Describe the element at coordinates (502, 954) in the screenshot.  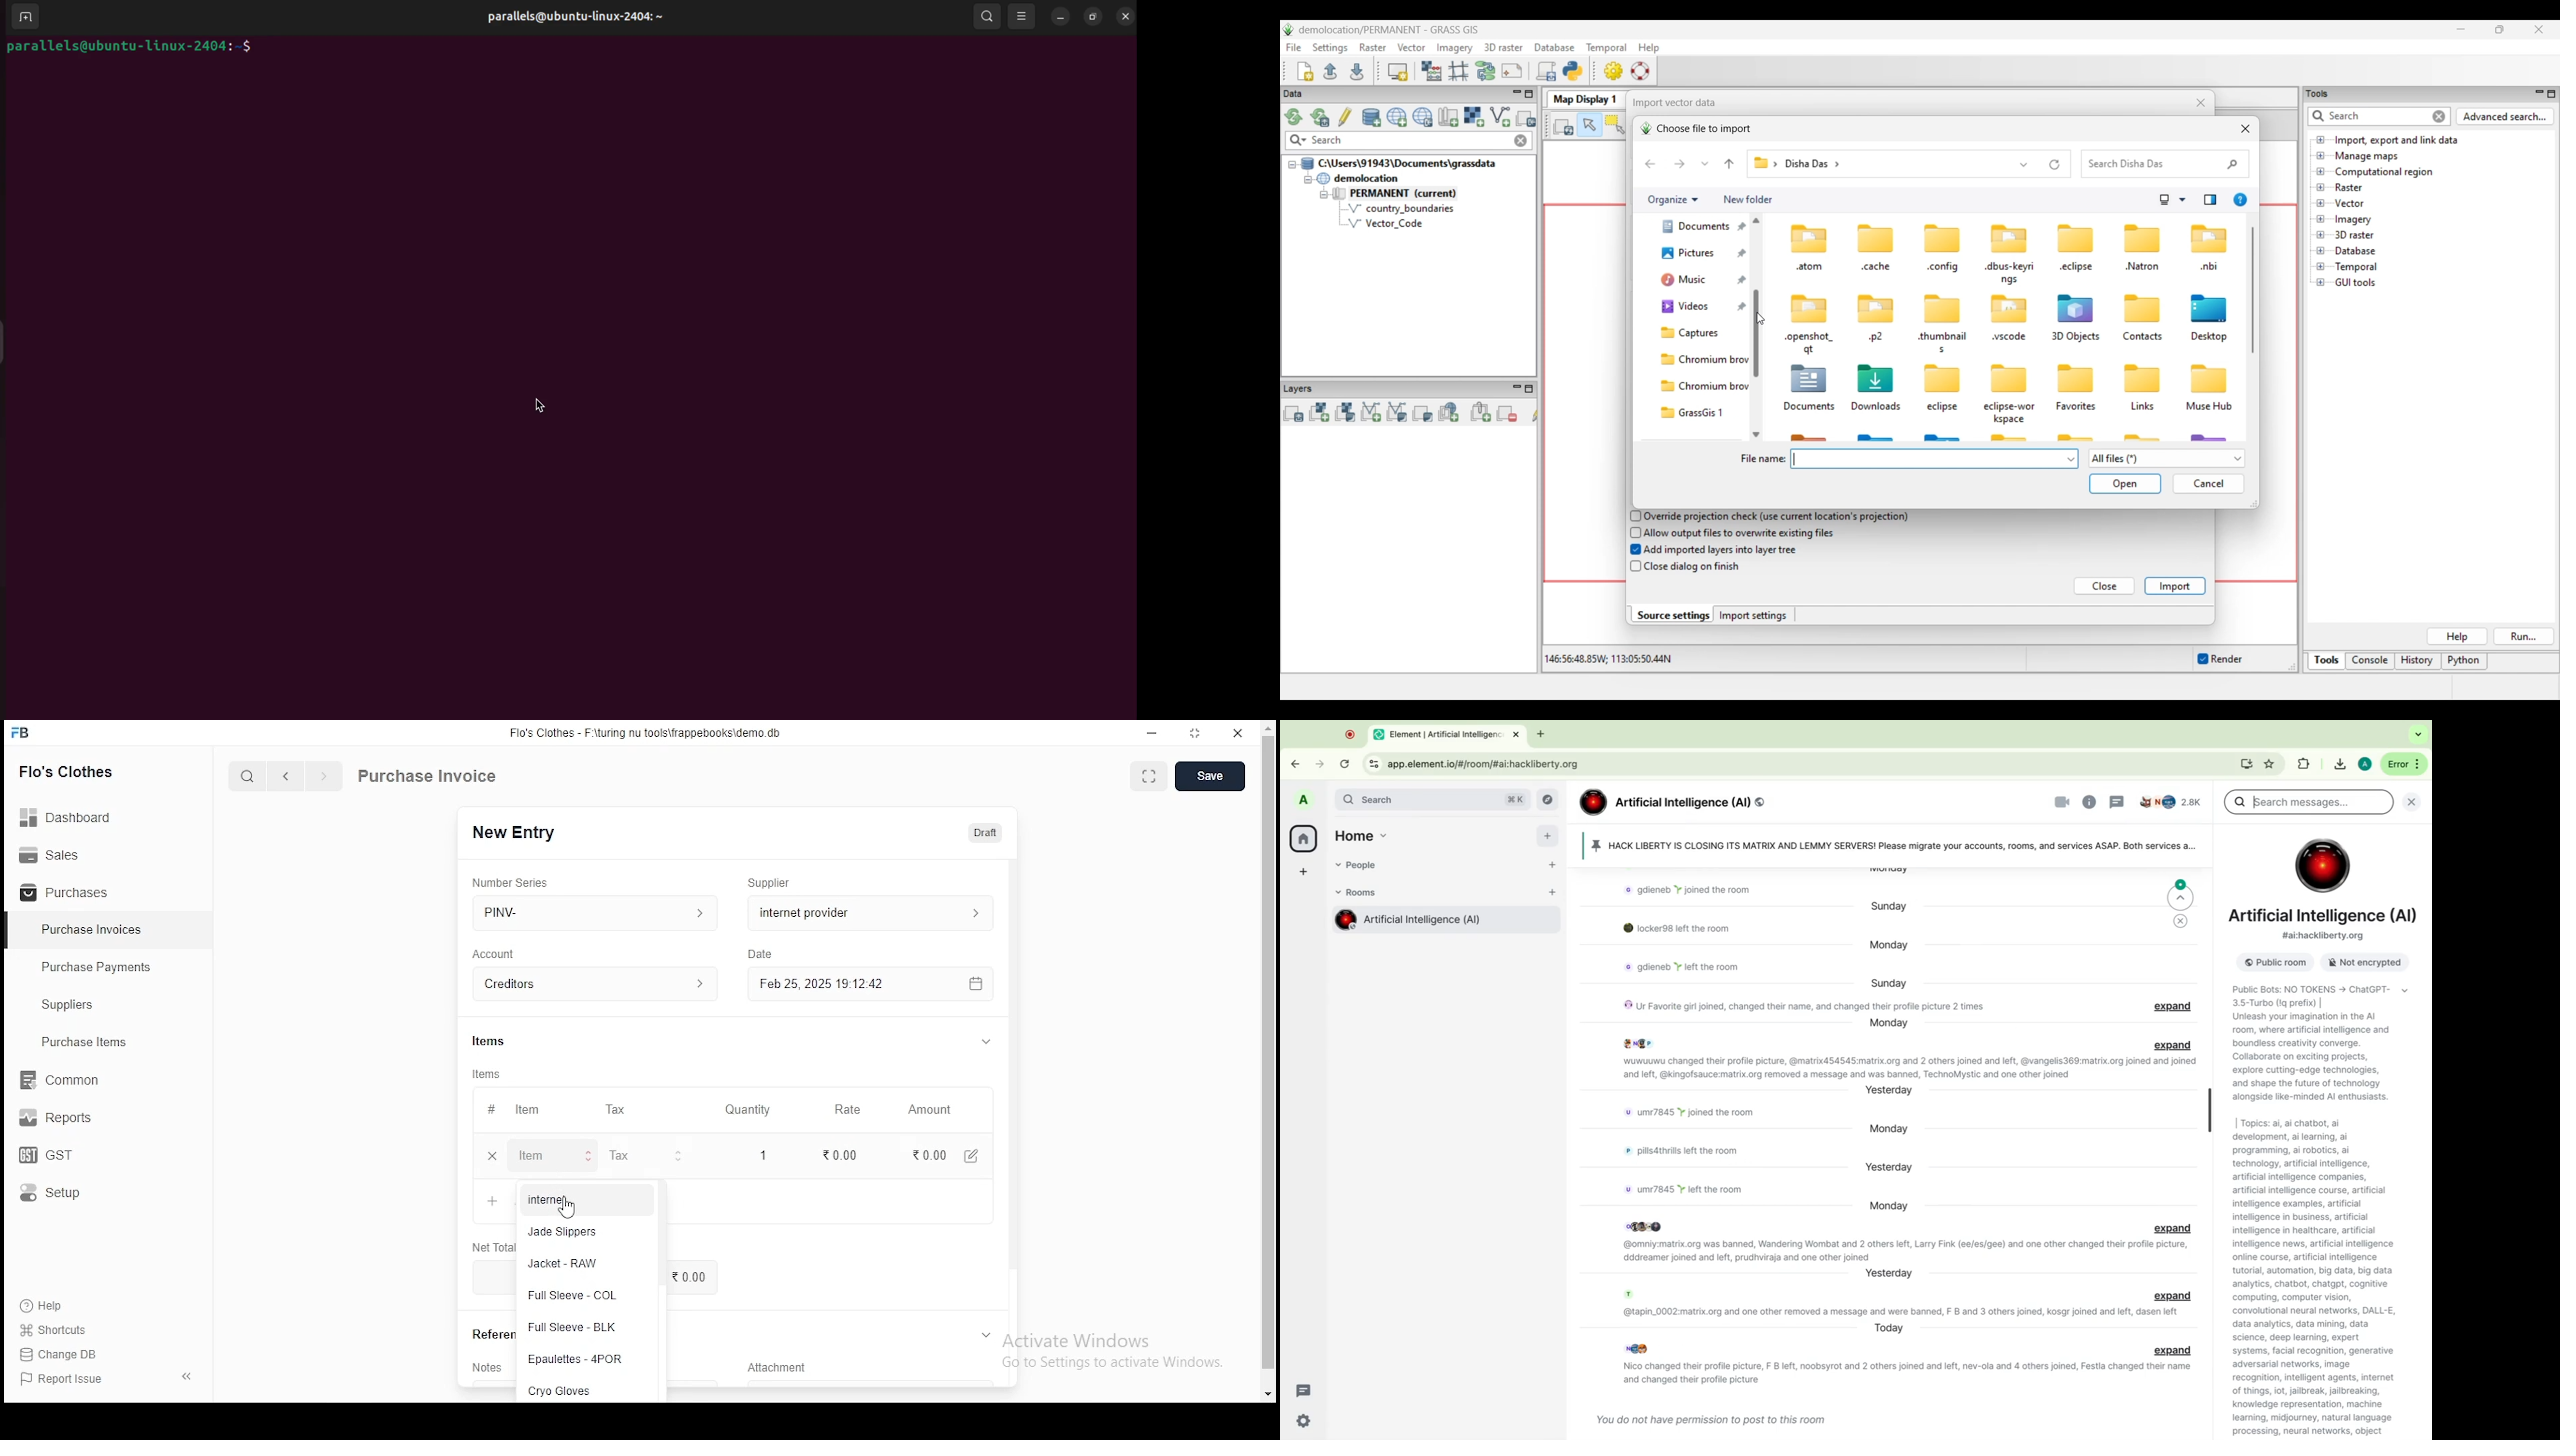
I see `account` at that location.